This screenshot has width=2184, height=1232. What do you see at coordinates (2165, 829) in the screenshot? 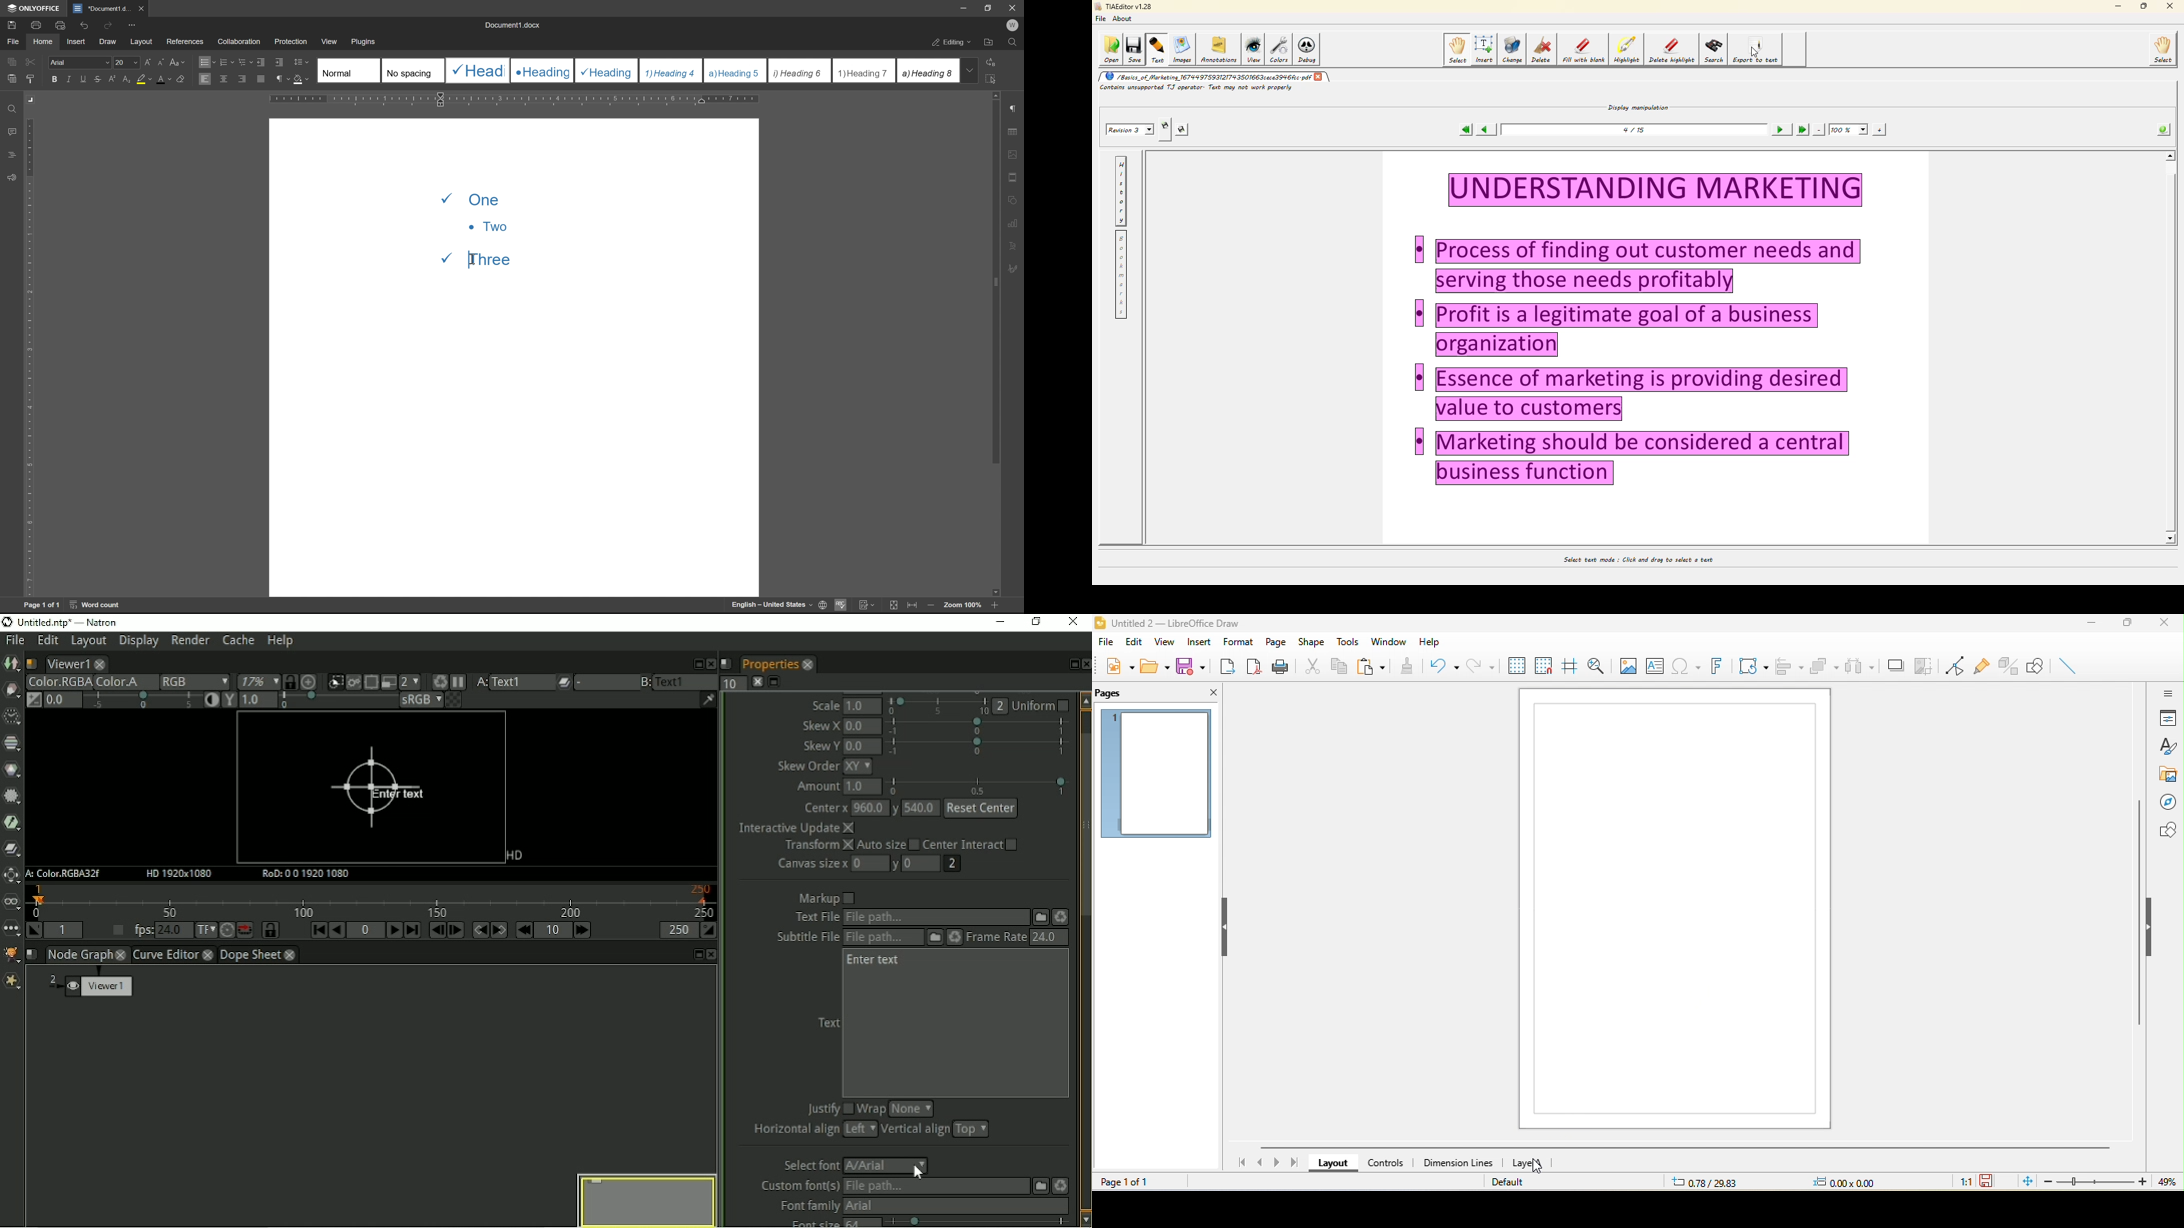
I see `shapes` at bounding box center [2165, 829].